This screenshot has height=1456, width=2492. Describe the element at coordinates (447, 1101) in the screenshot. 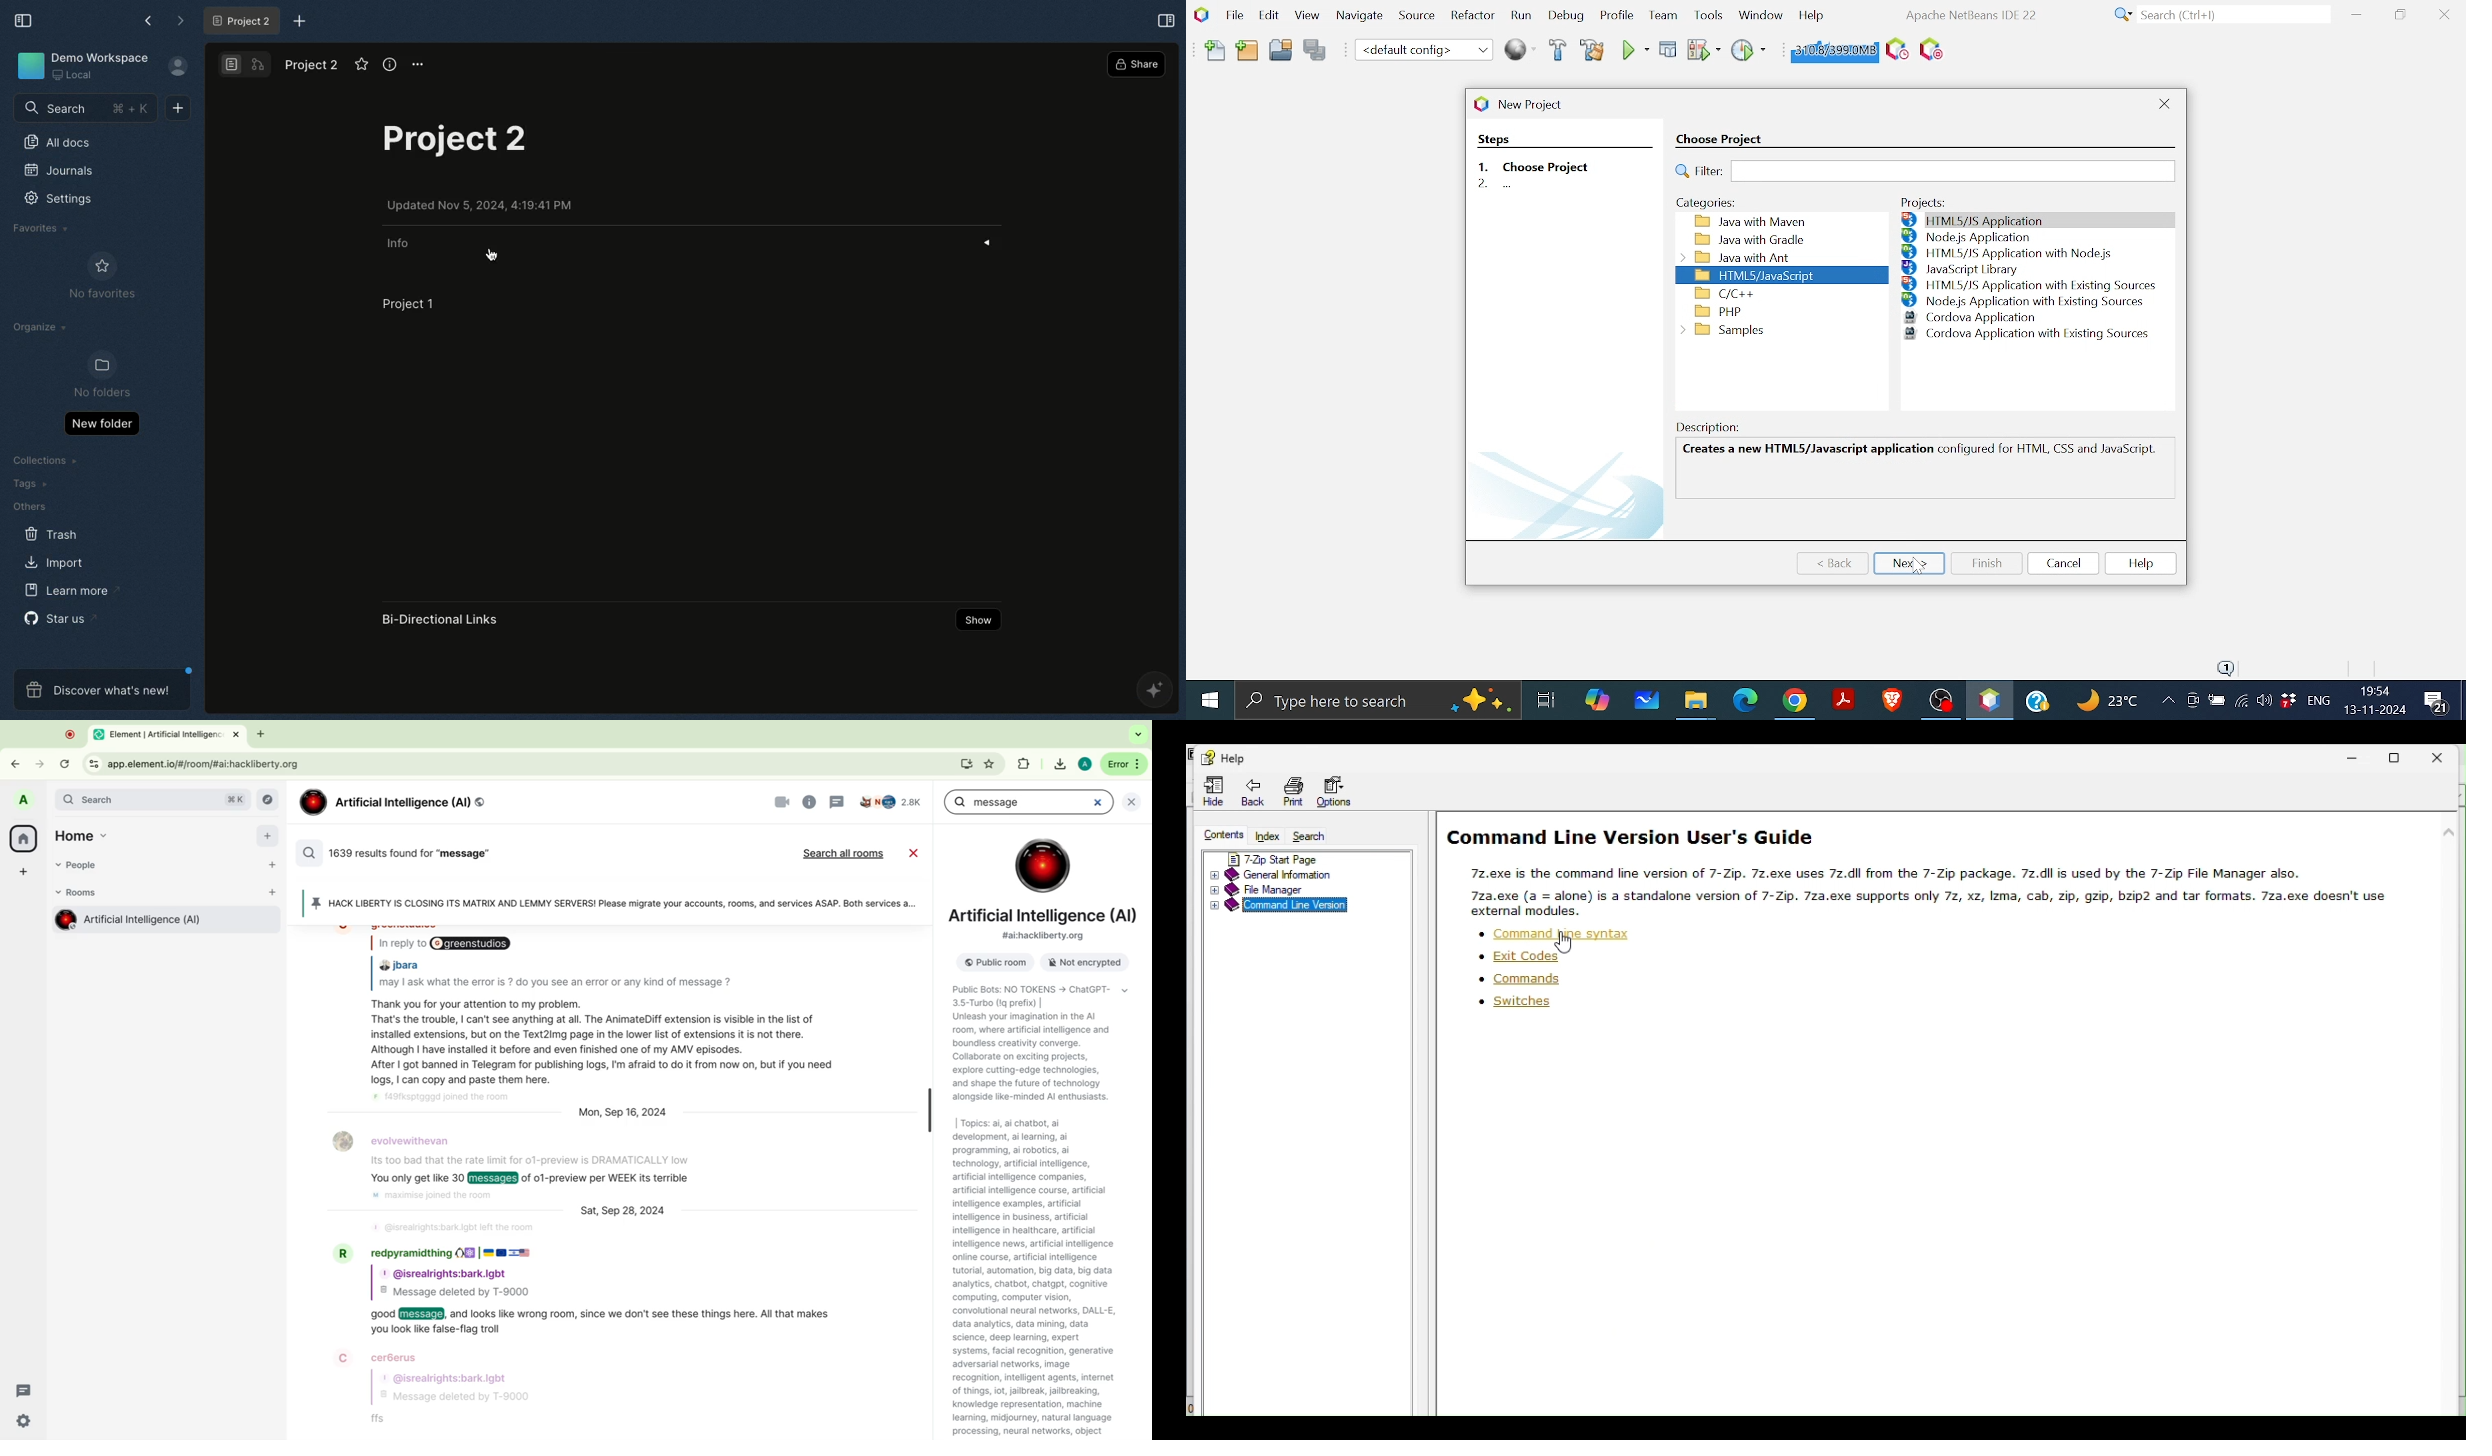

I see `room join` at that location.